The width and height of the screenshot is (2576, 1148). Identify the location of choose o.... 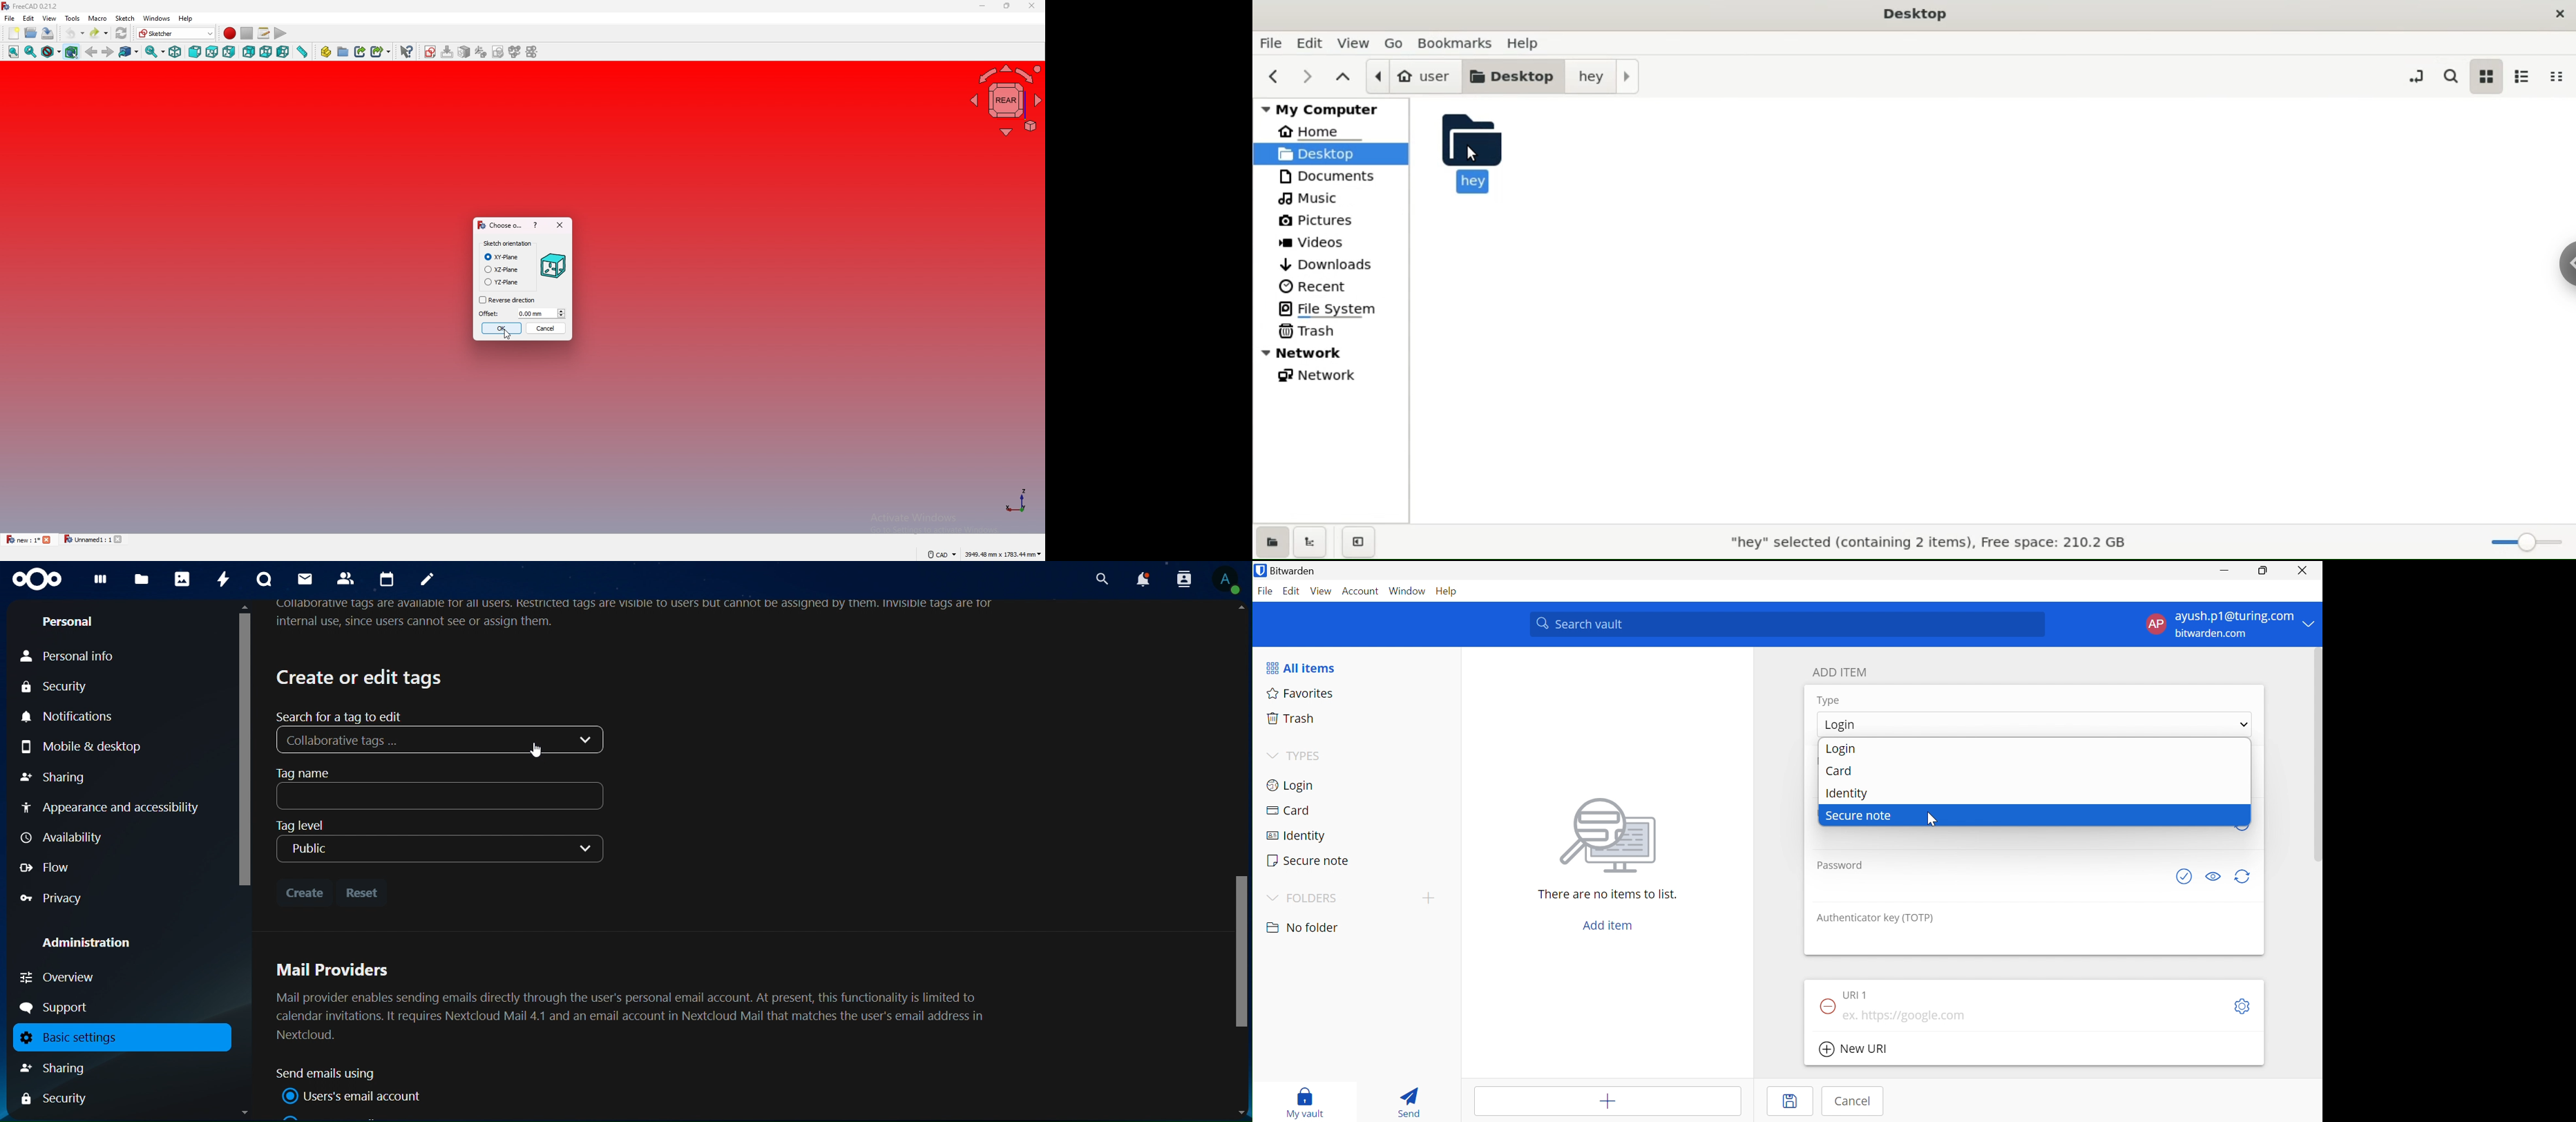
(500, 225).